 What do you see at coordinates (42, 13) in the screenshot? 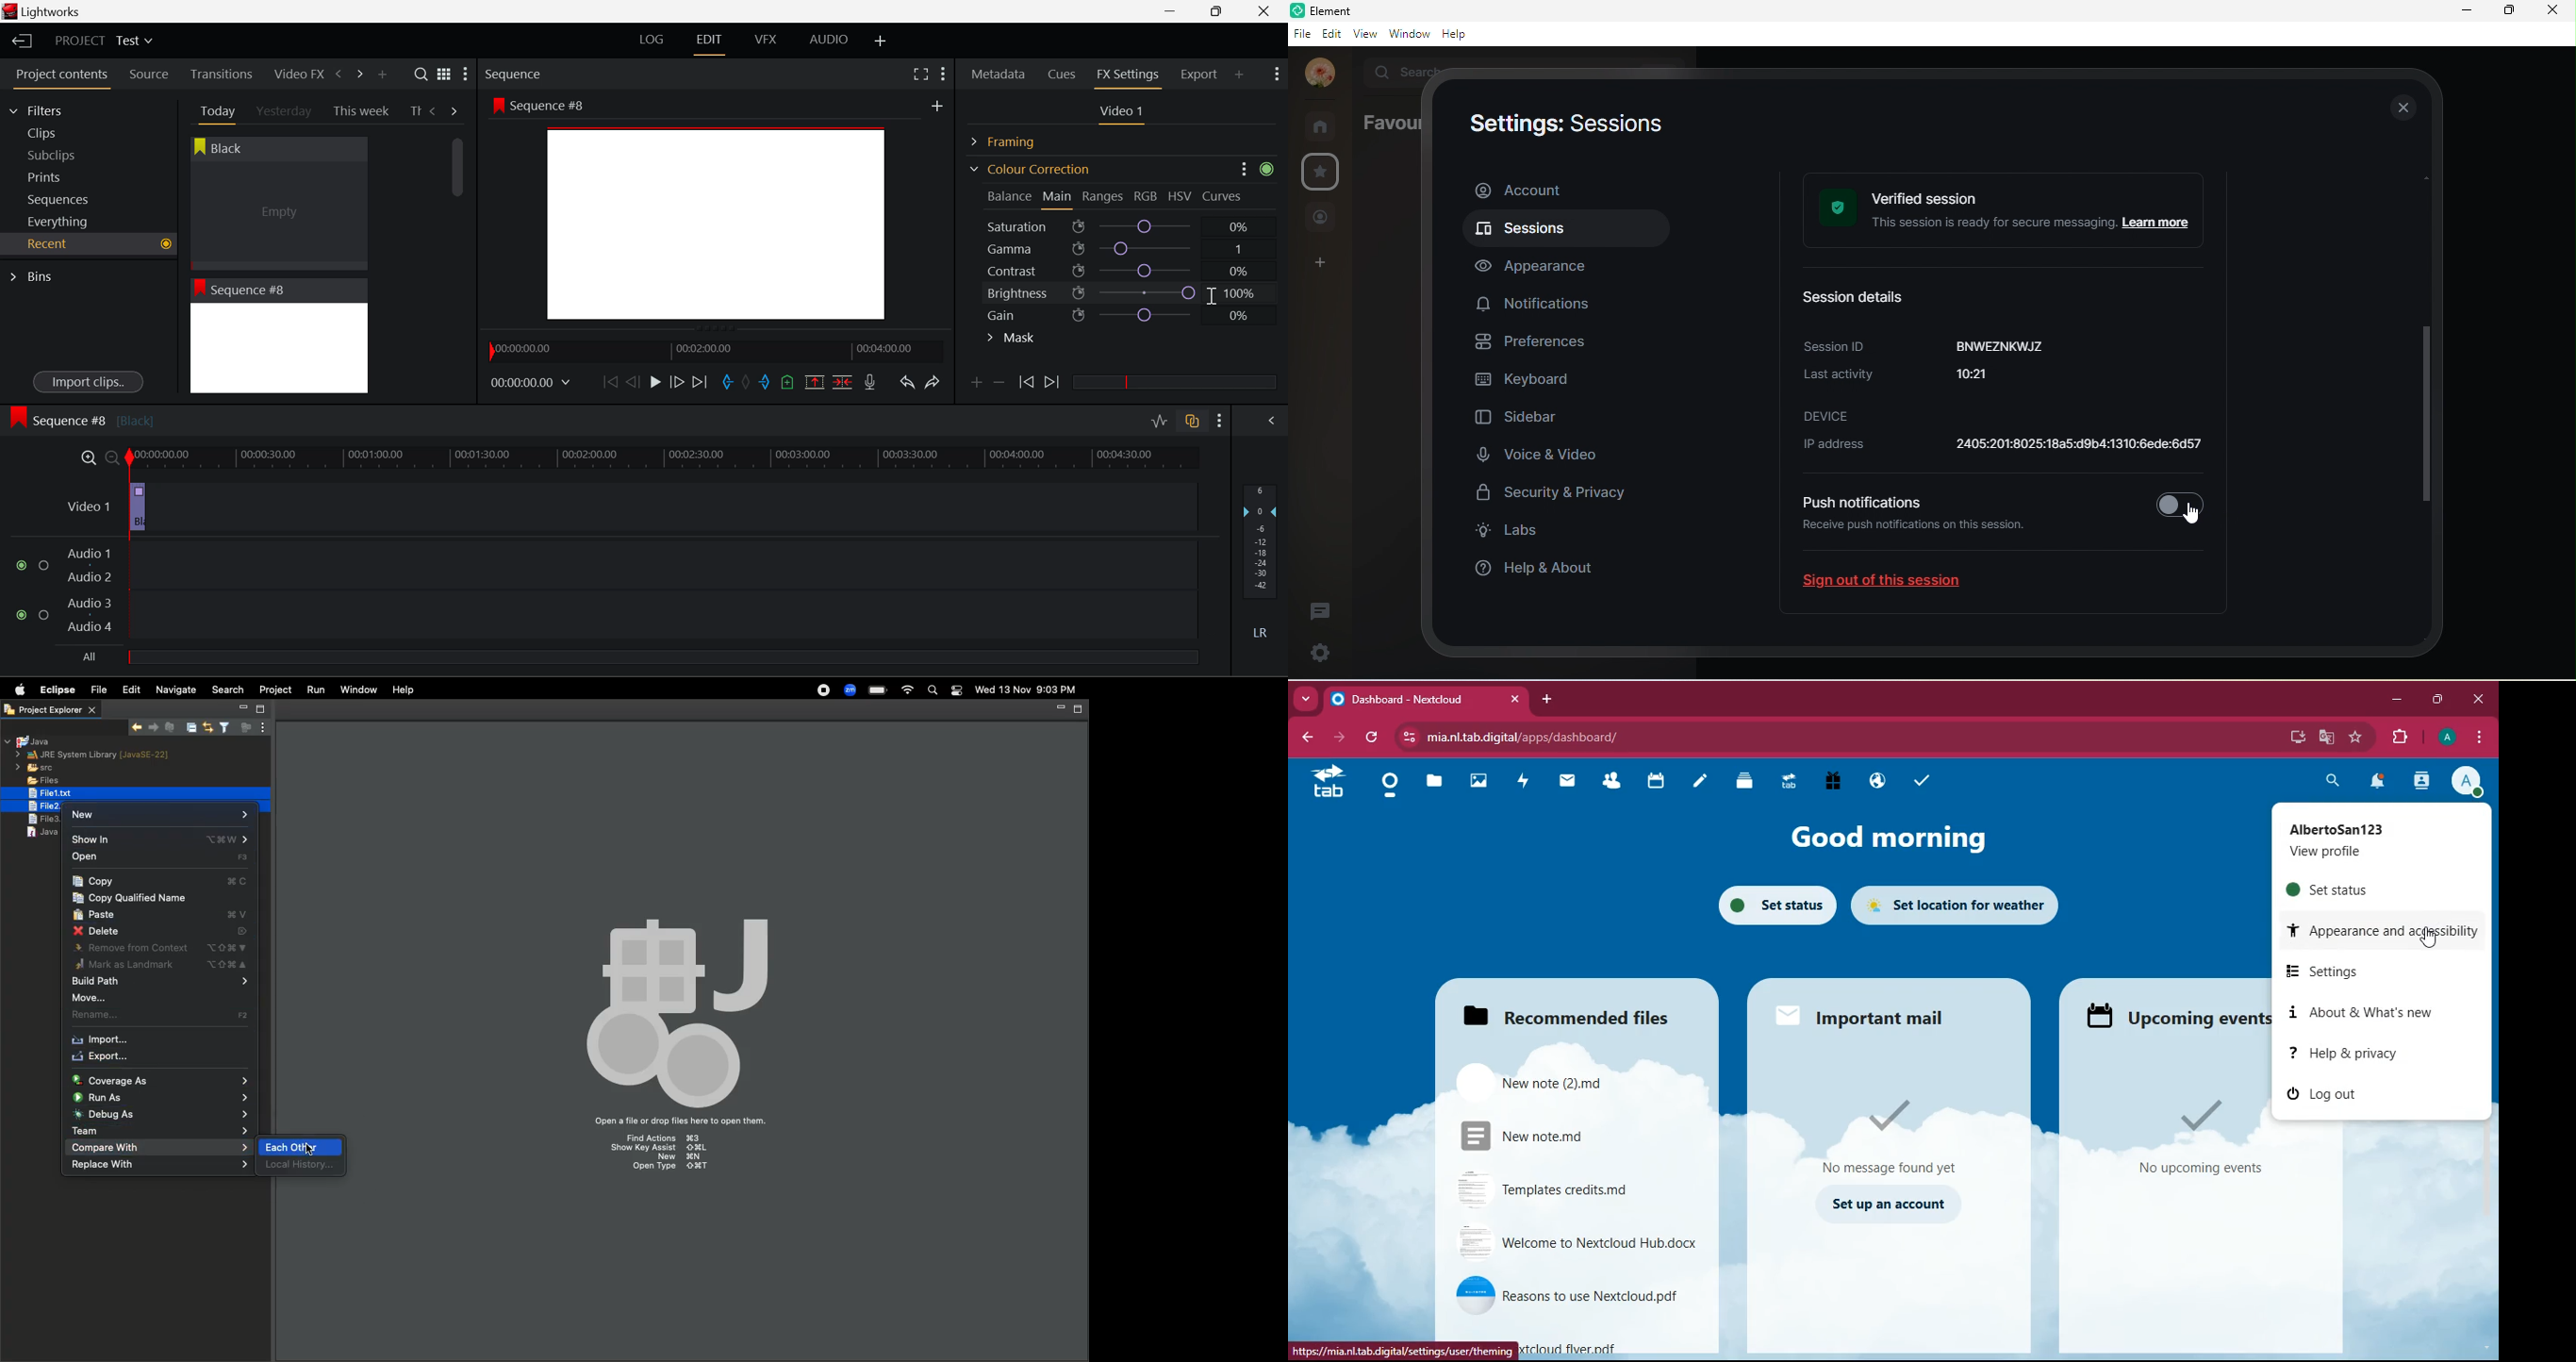
I see `Window Title` at bounding box center [42, 13].